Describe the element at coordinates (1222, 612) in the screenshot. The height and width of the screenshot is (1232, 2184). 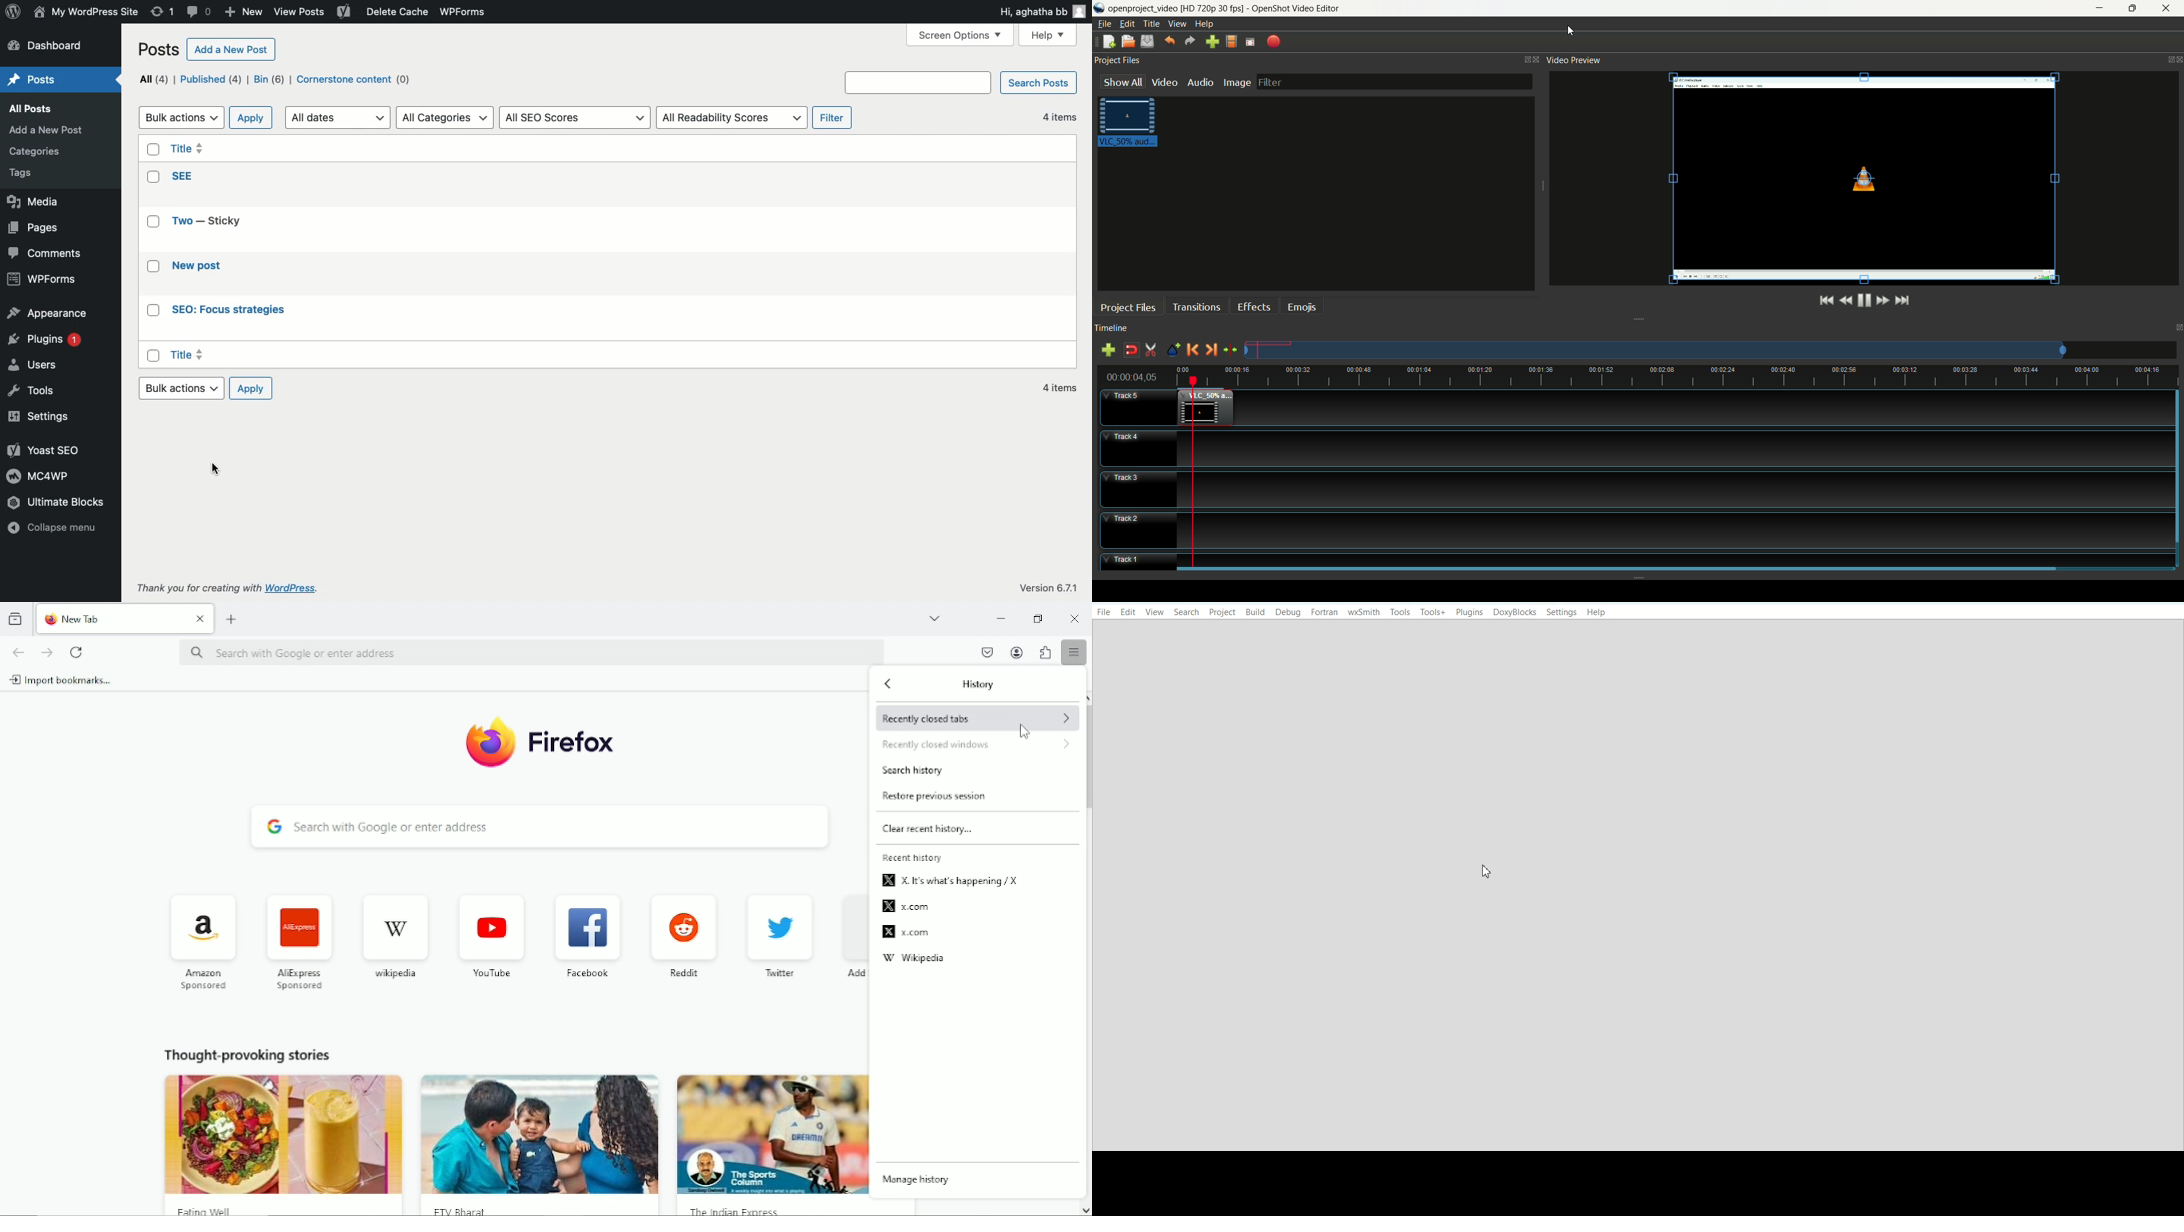
I see `Project` at that location.